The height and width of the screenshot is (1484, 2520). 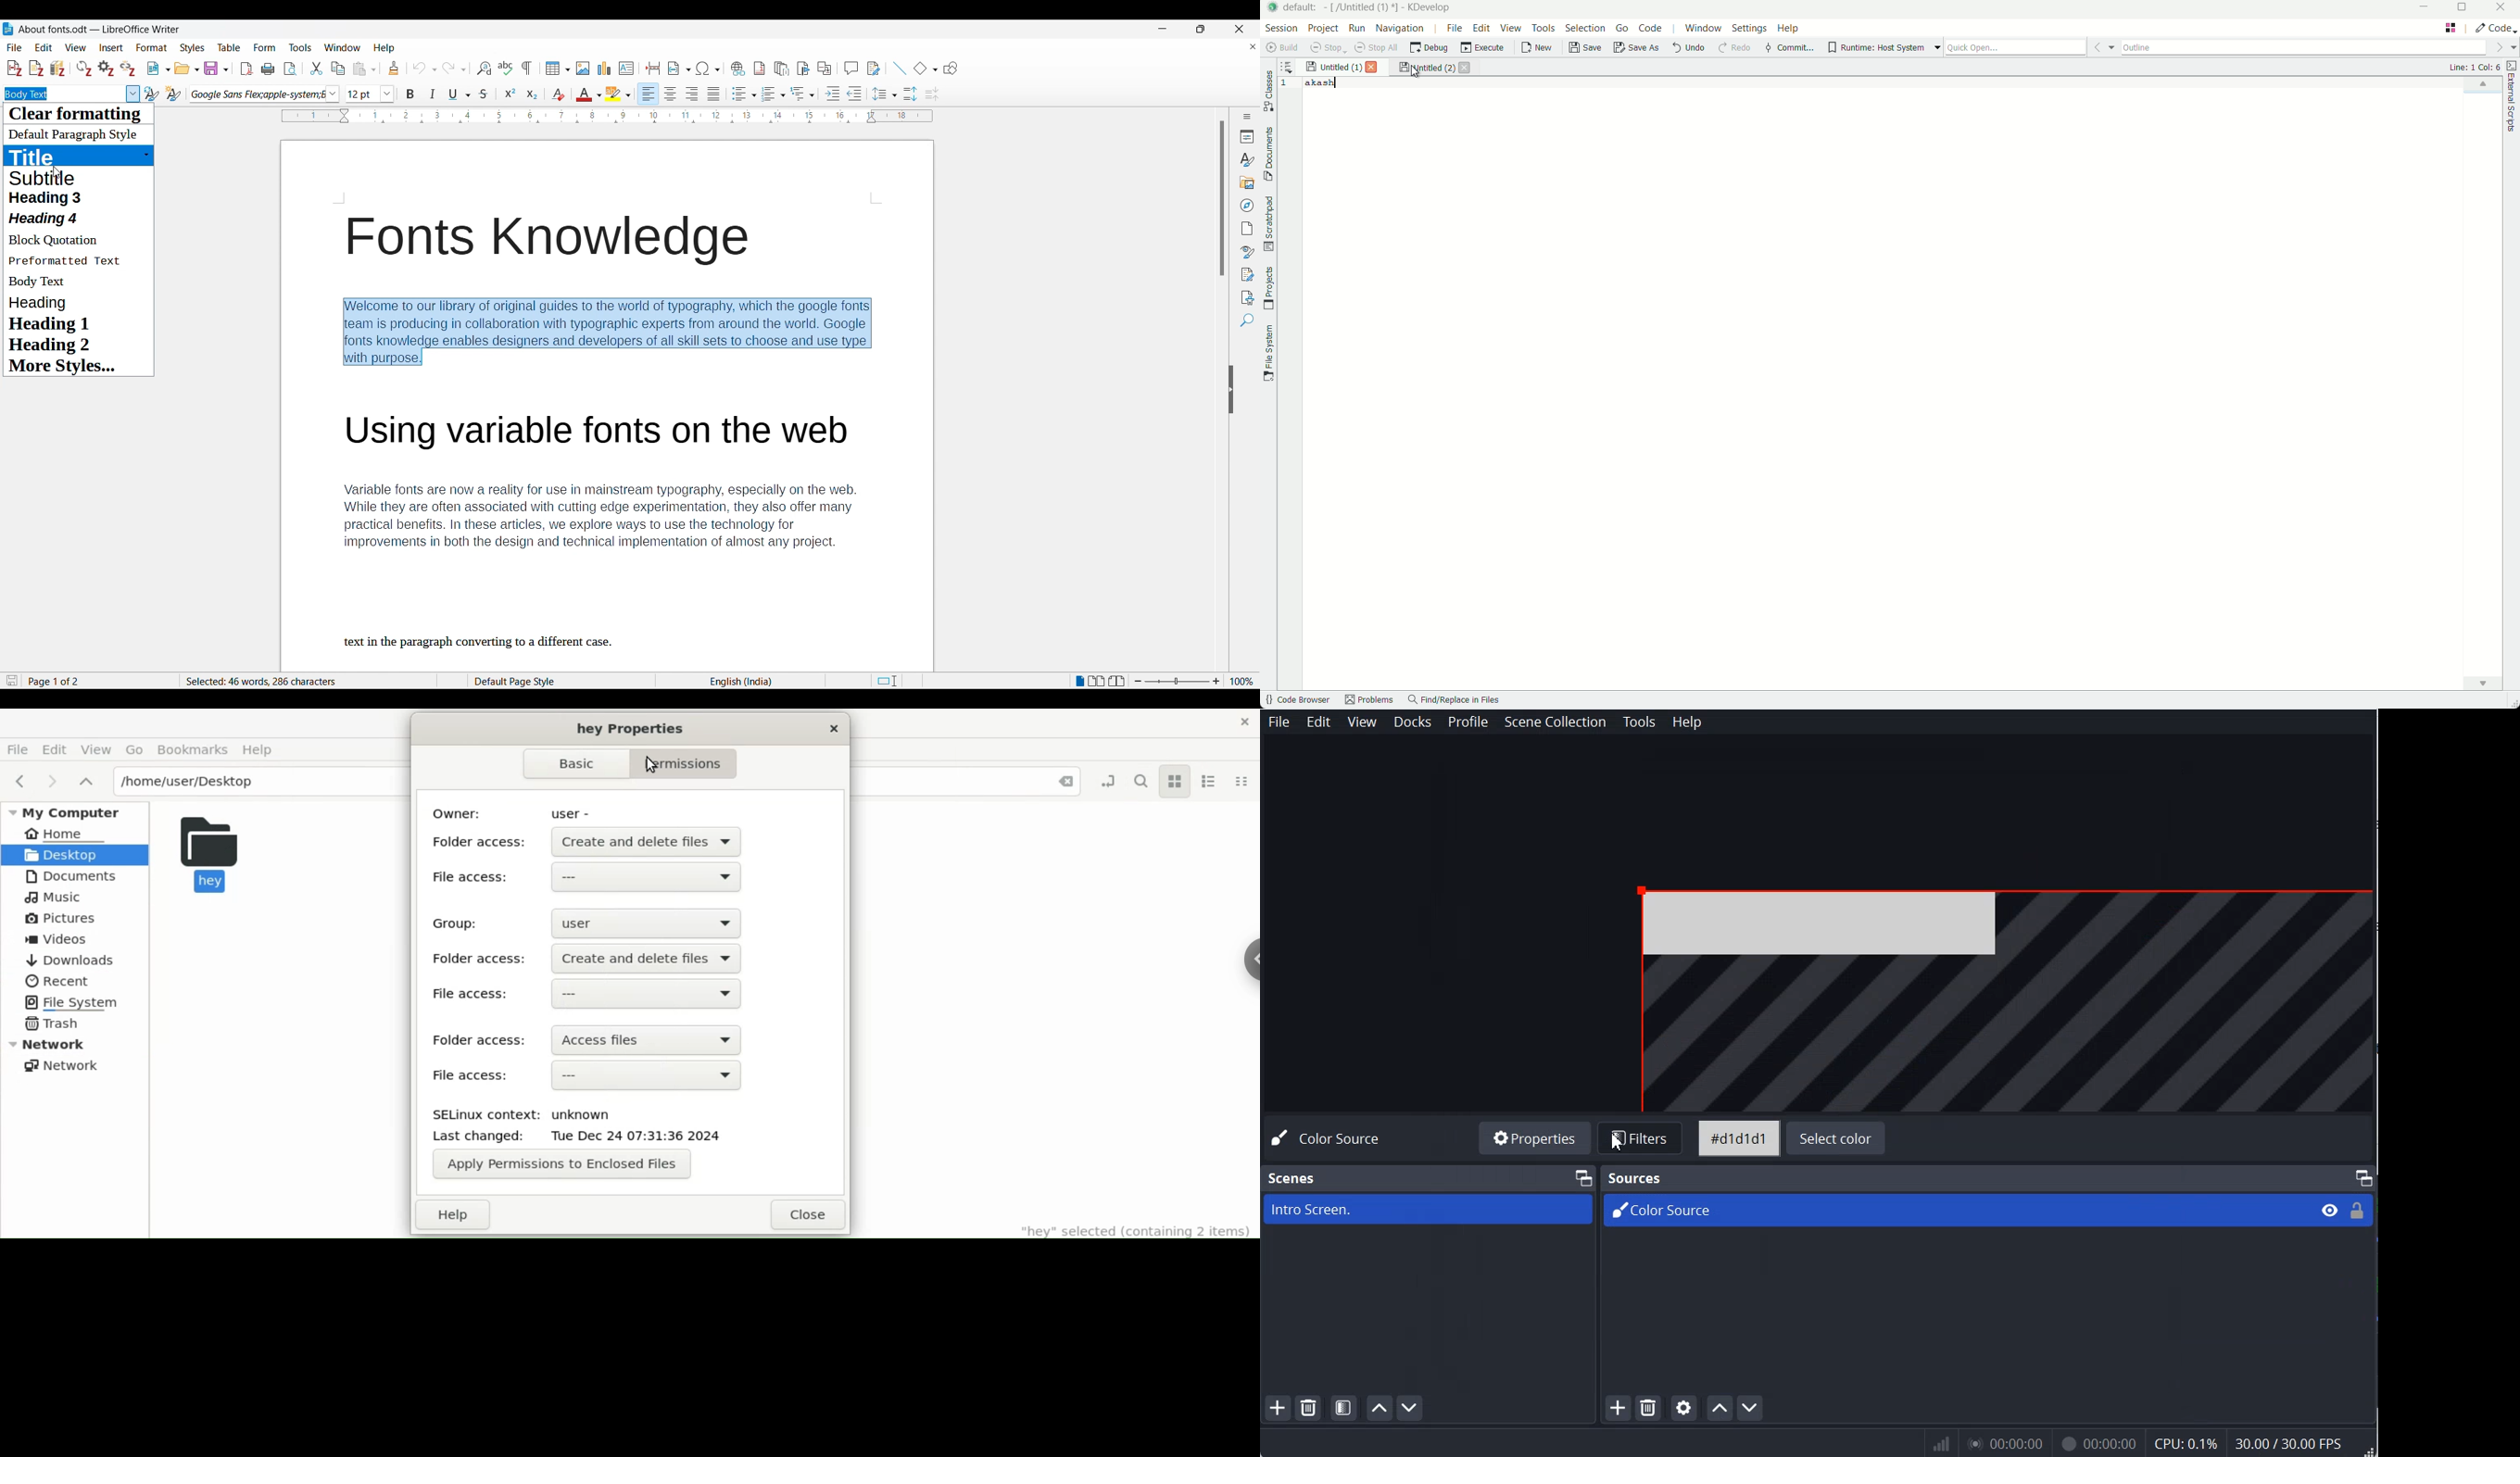 I want to click on Horizontal scale, so click(x=607, y=116).